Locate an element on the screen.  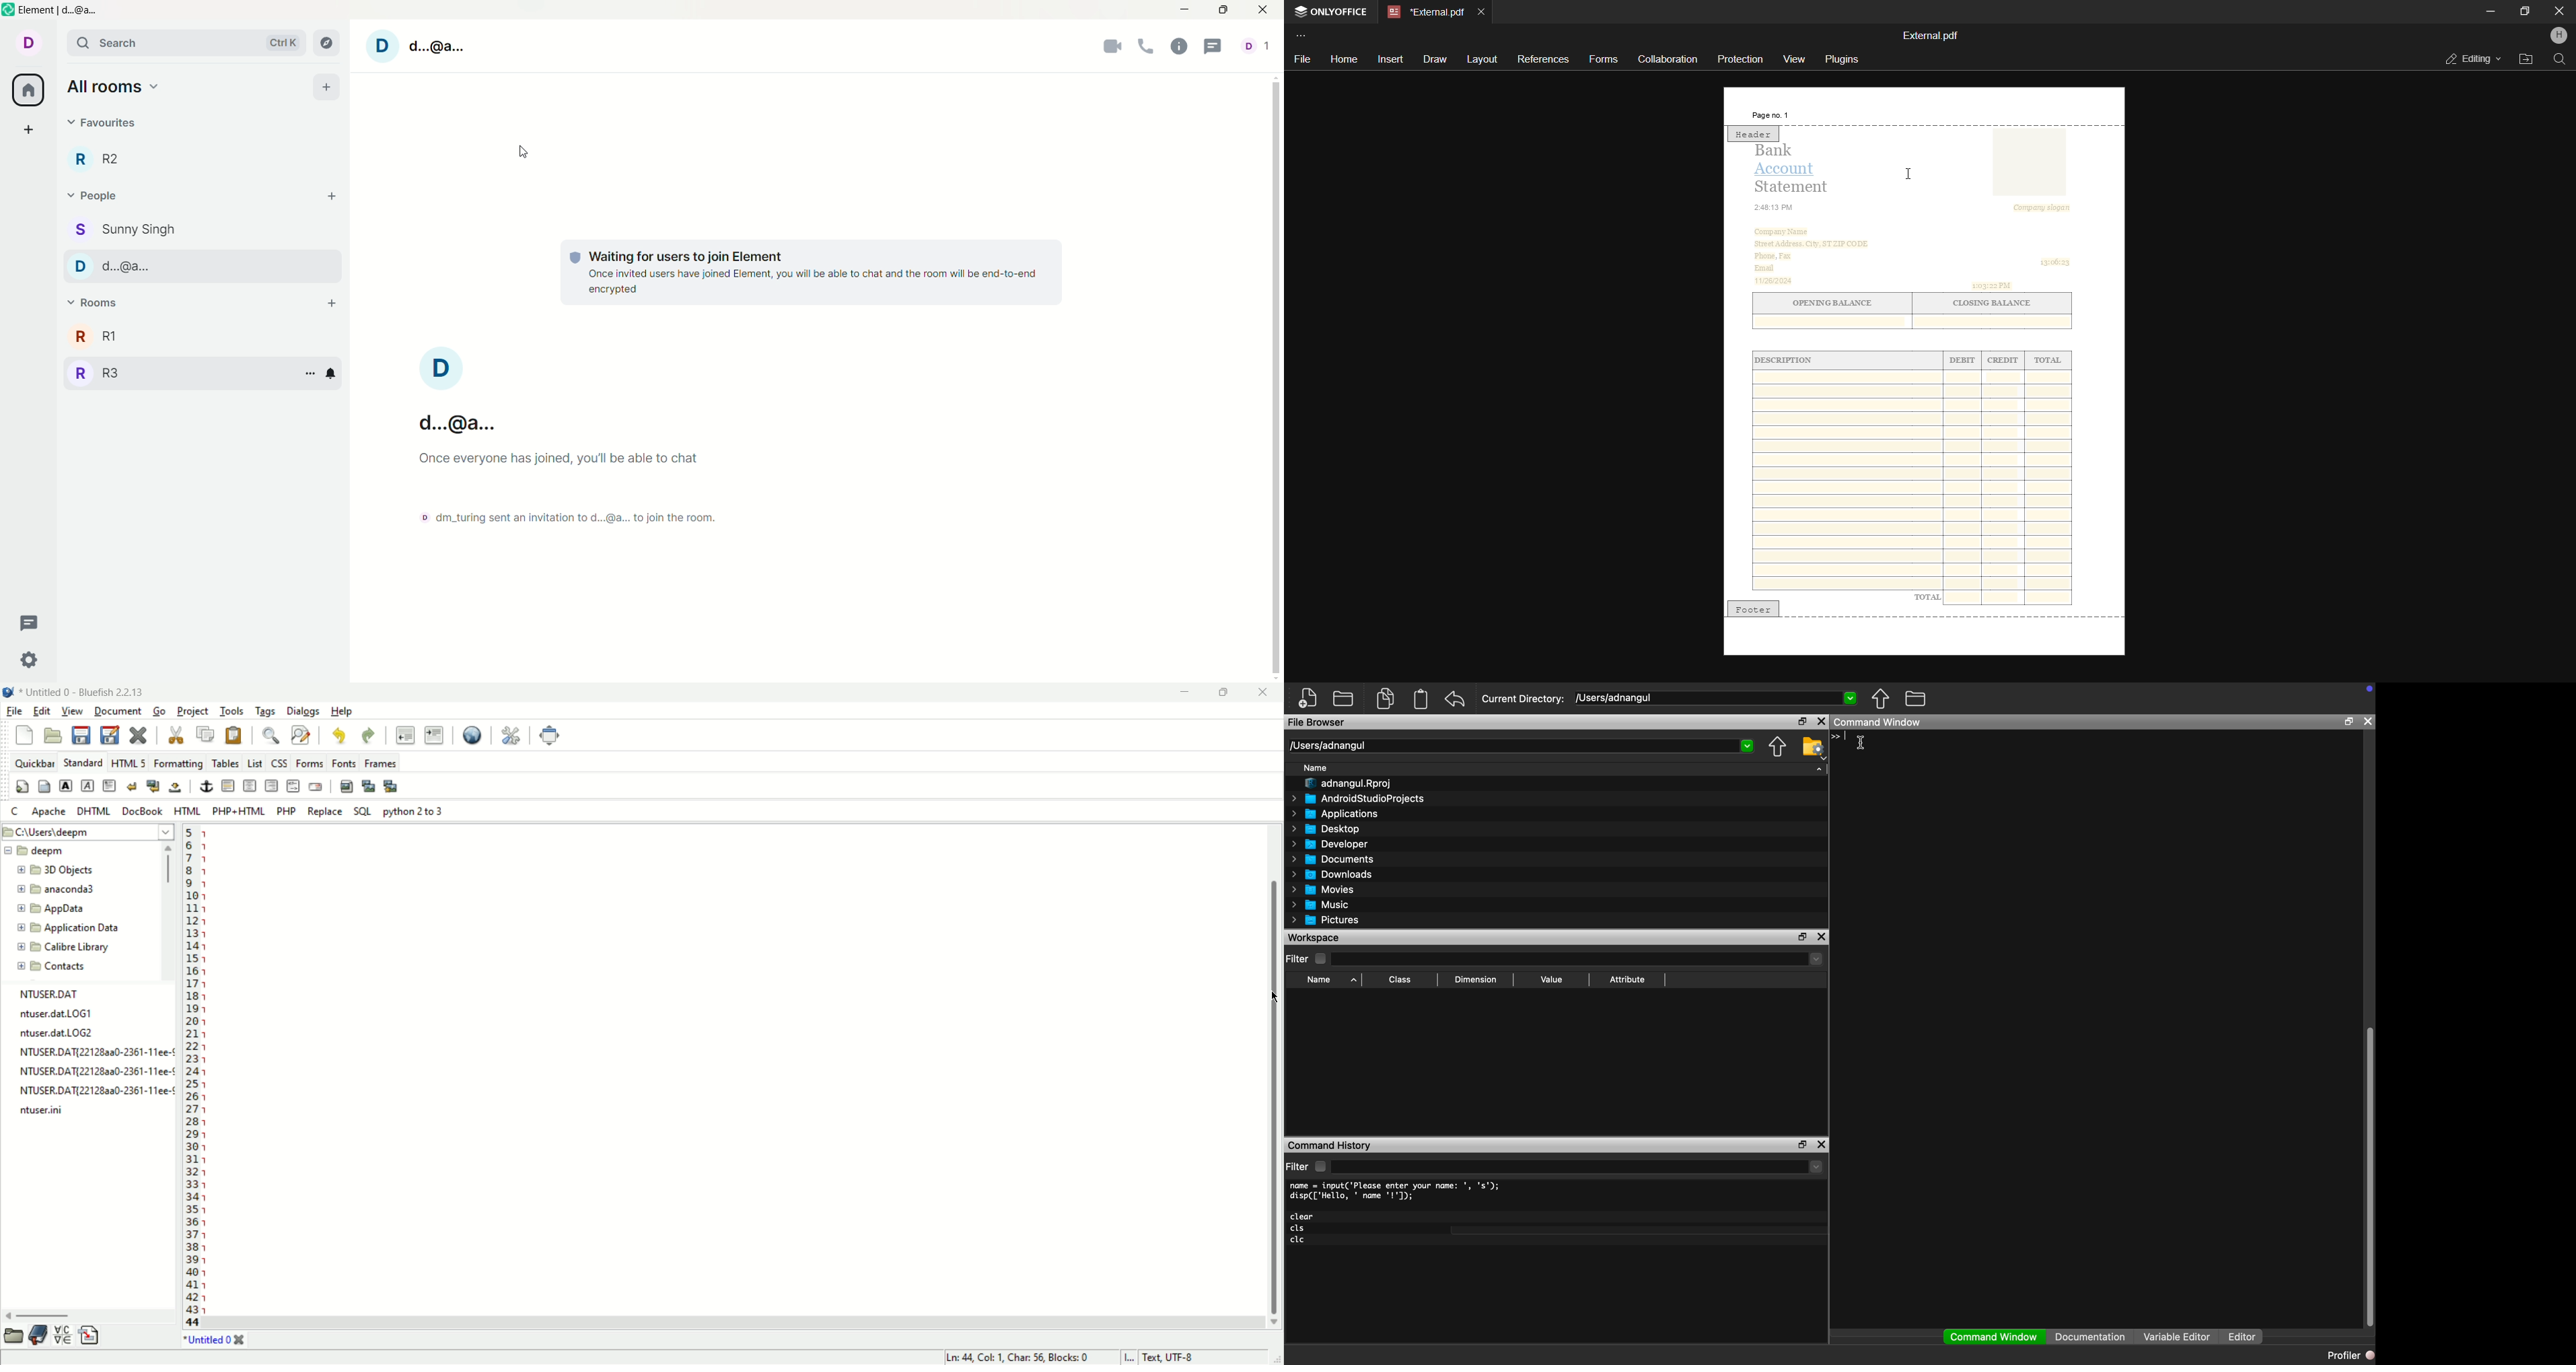
favorites is located at coordinates (102, 126).